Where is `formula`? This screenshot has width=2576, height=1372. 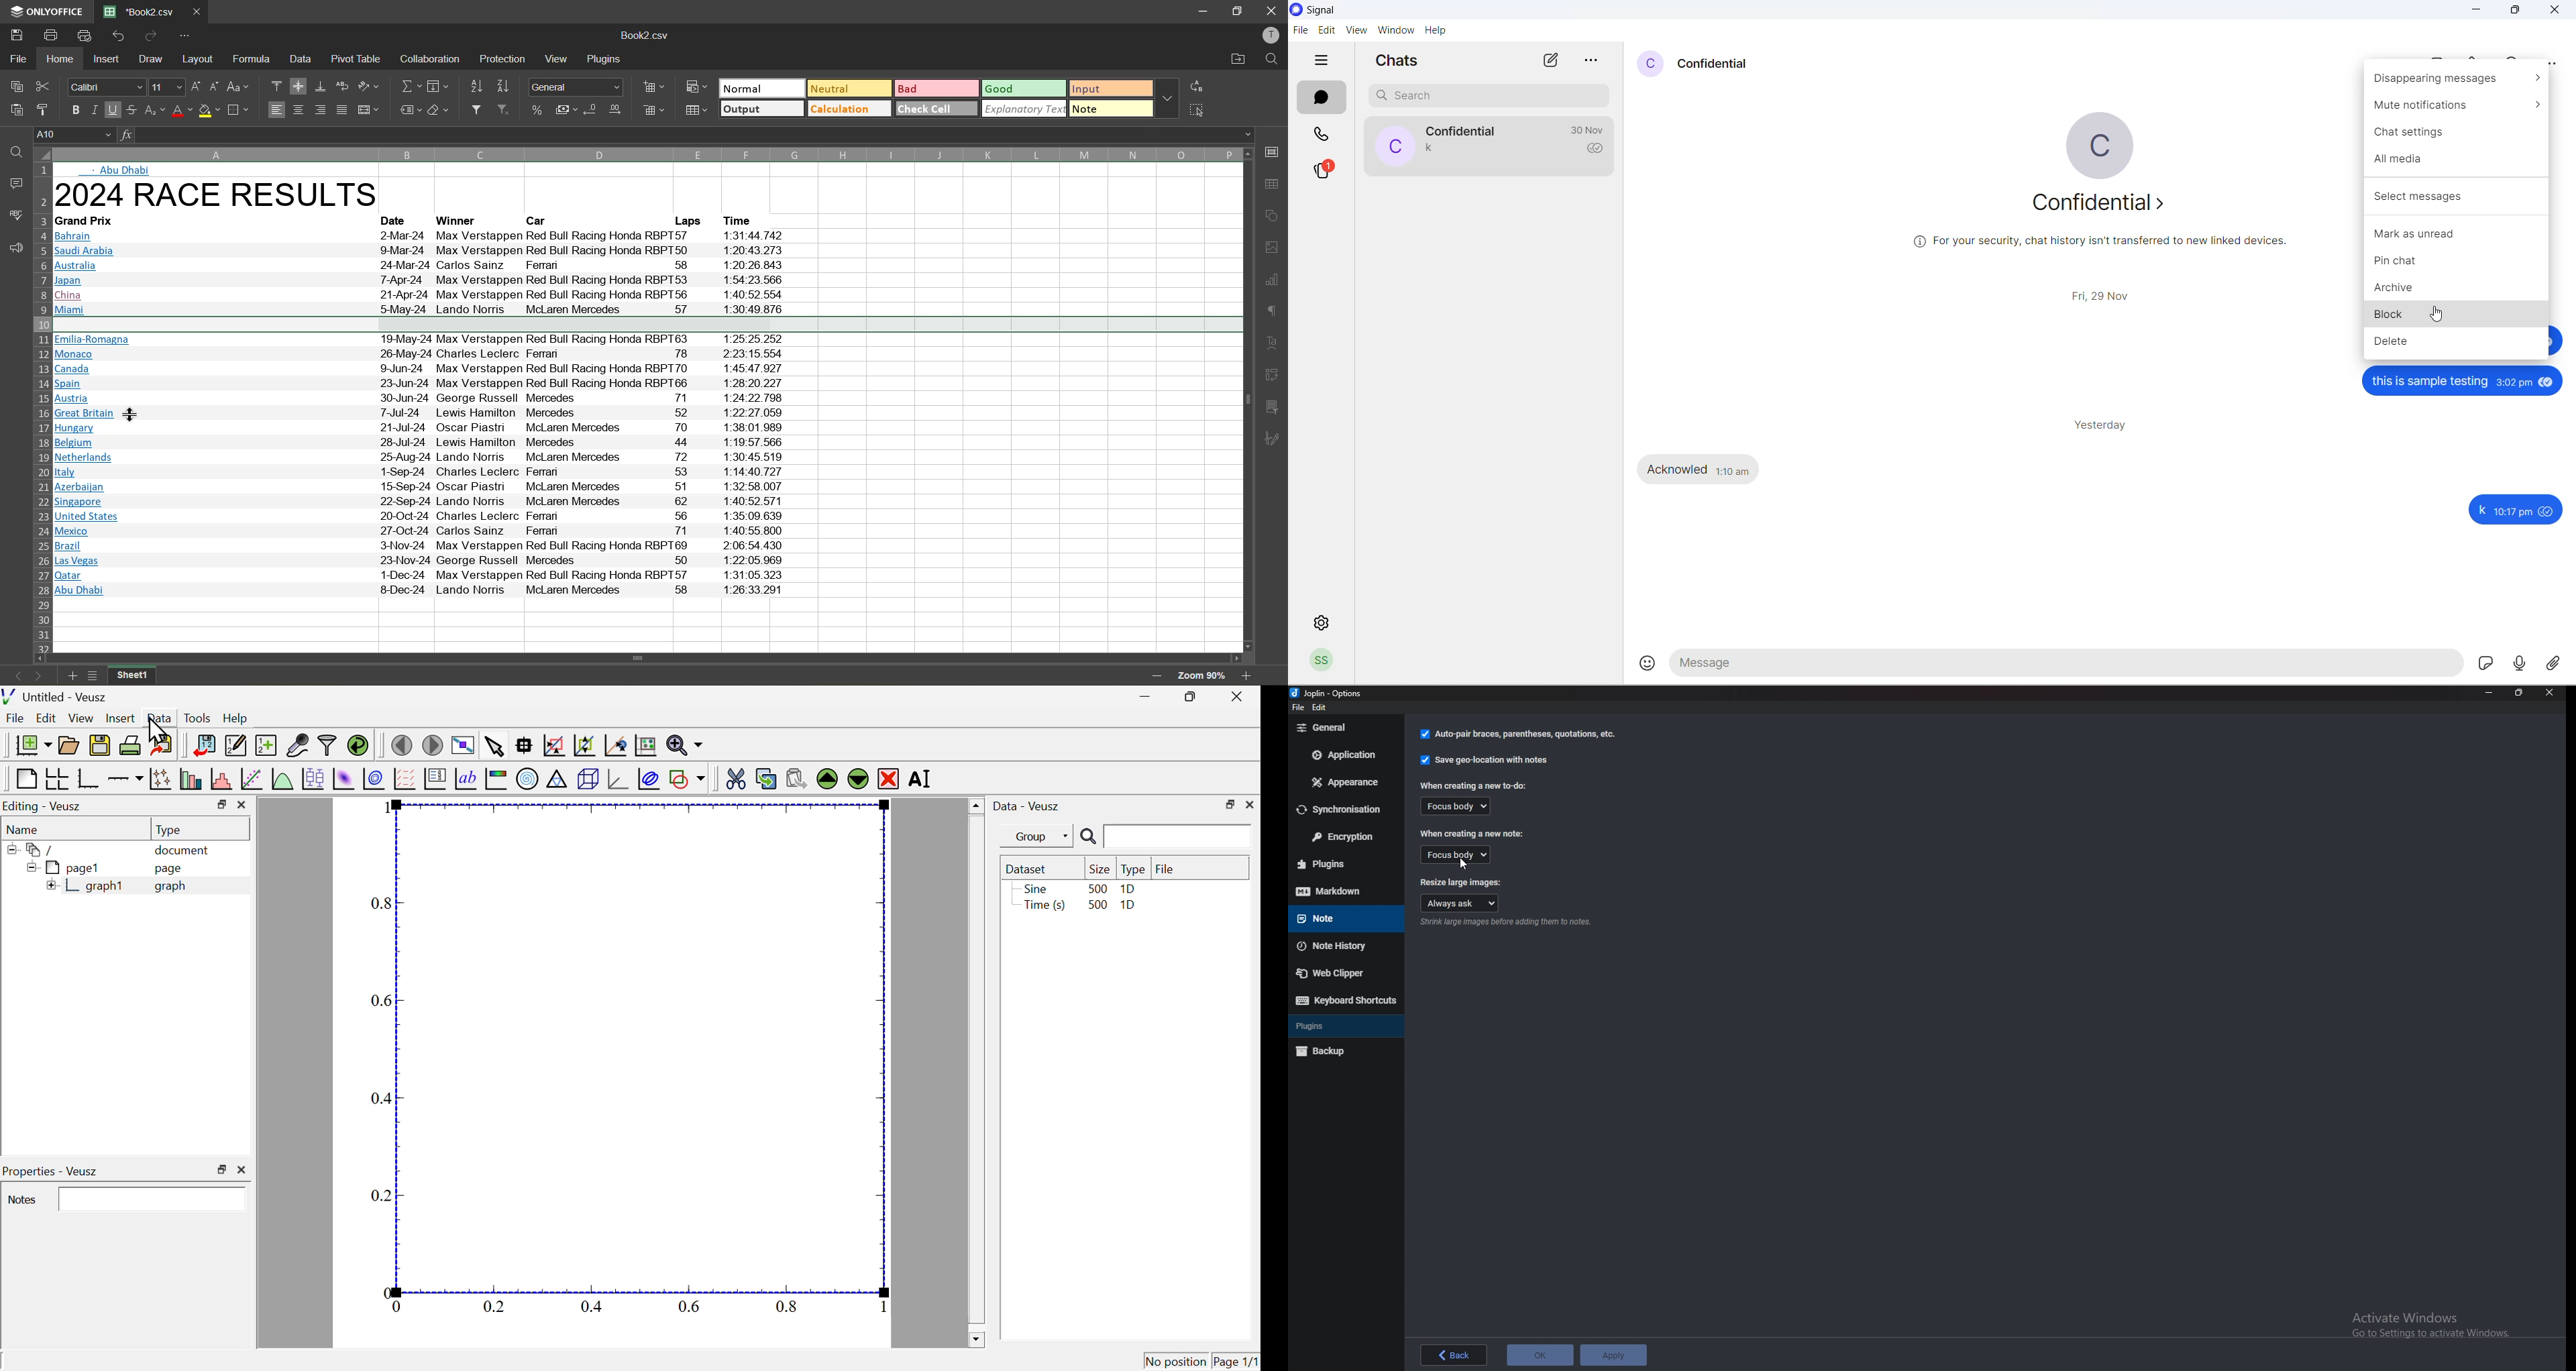 formula is located at coordinates (250, 61).